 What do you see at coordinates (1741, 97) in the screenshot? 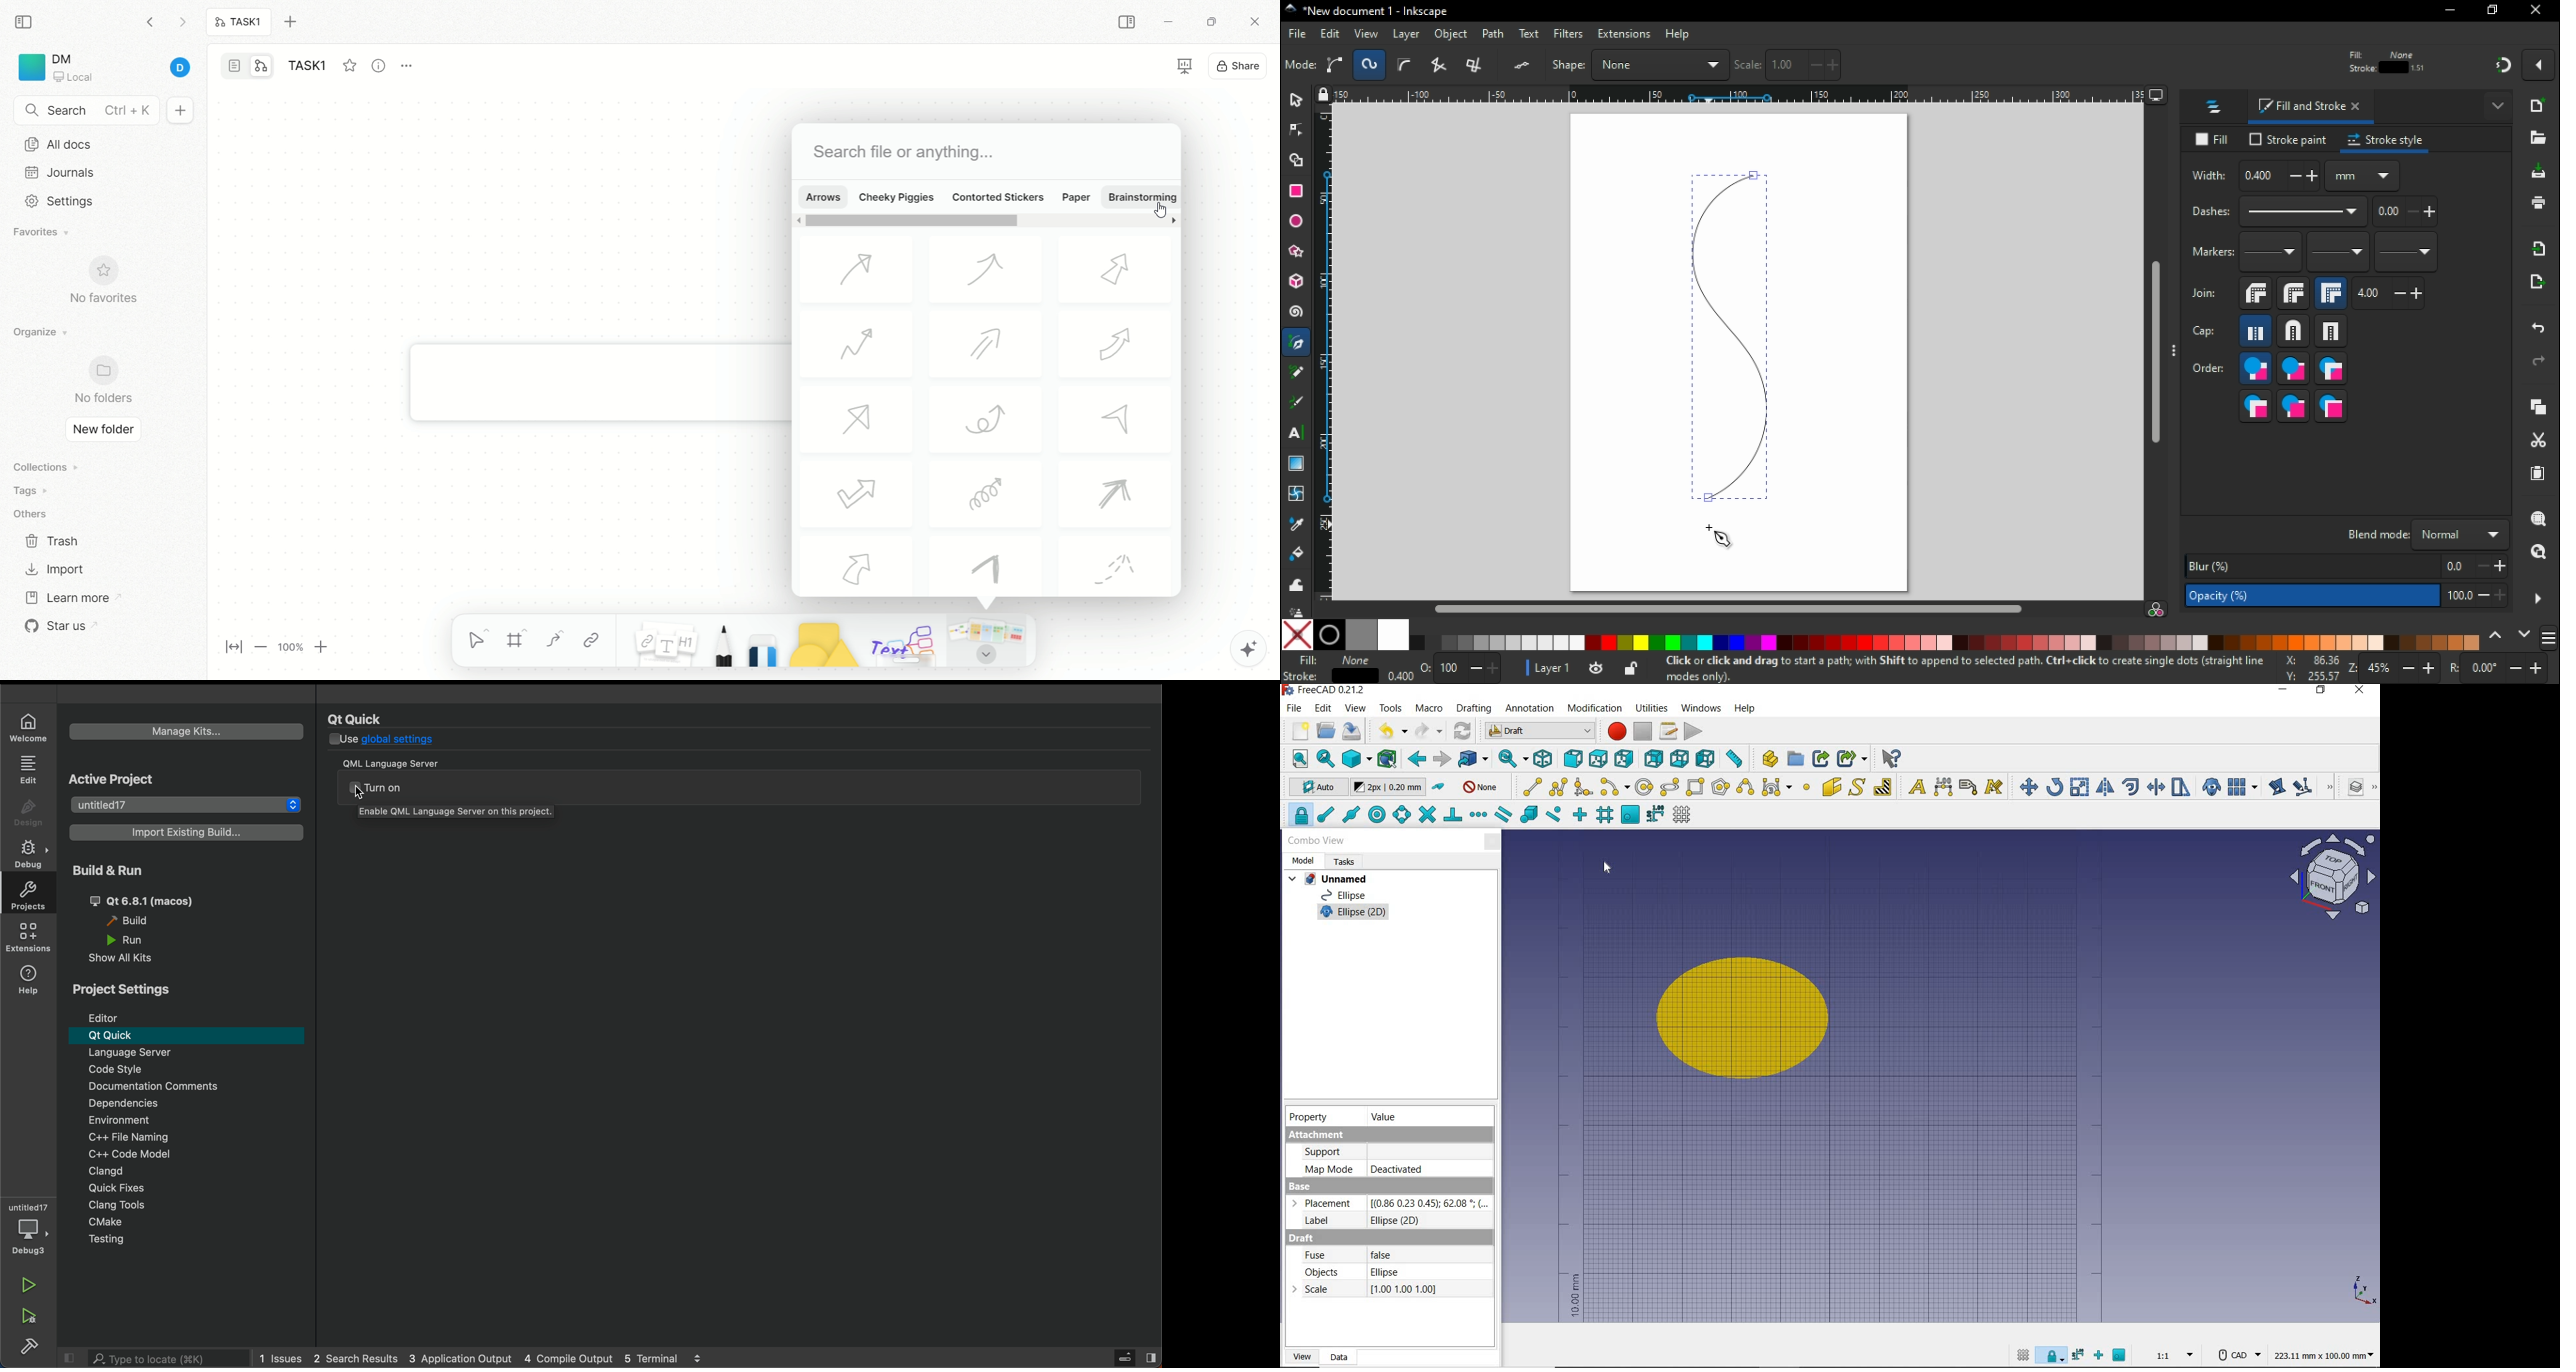
I see `horizontal ruler` at bounding box center [1741, 97].